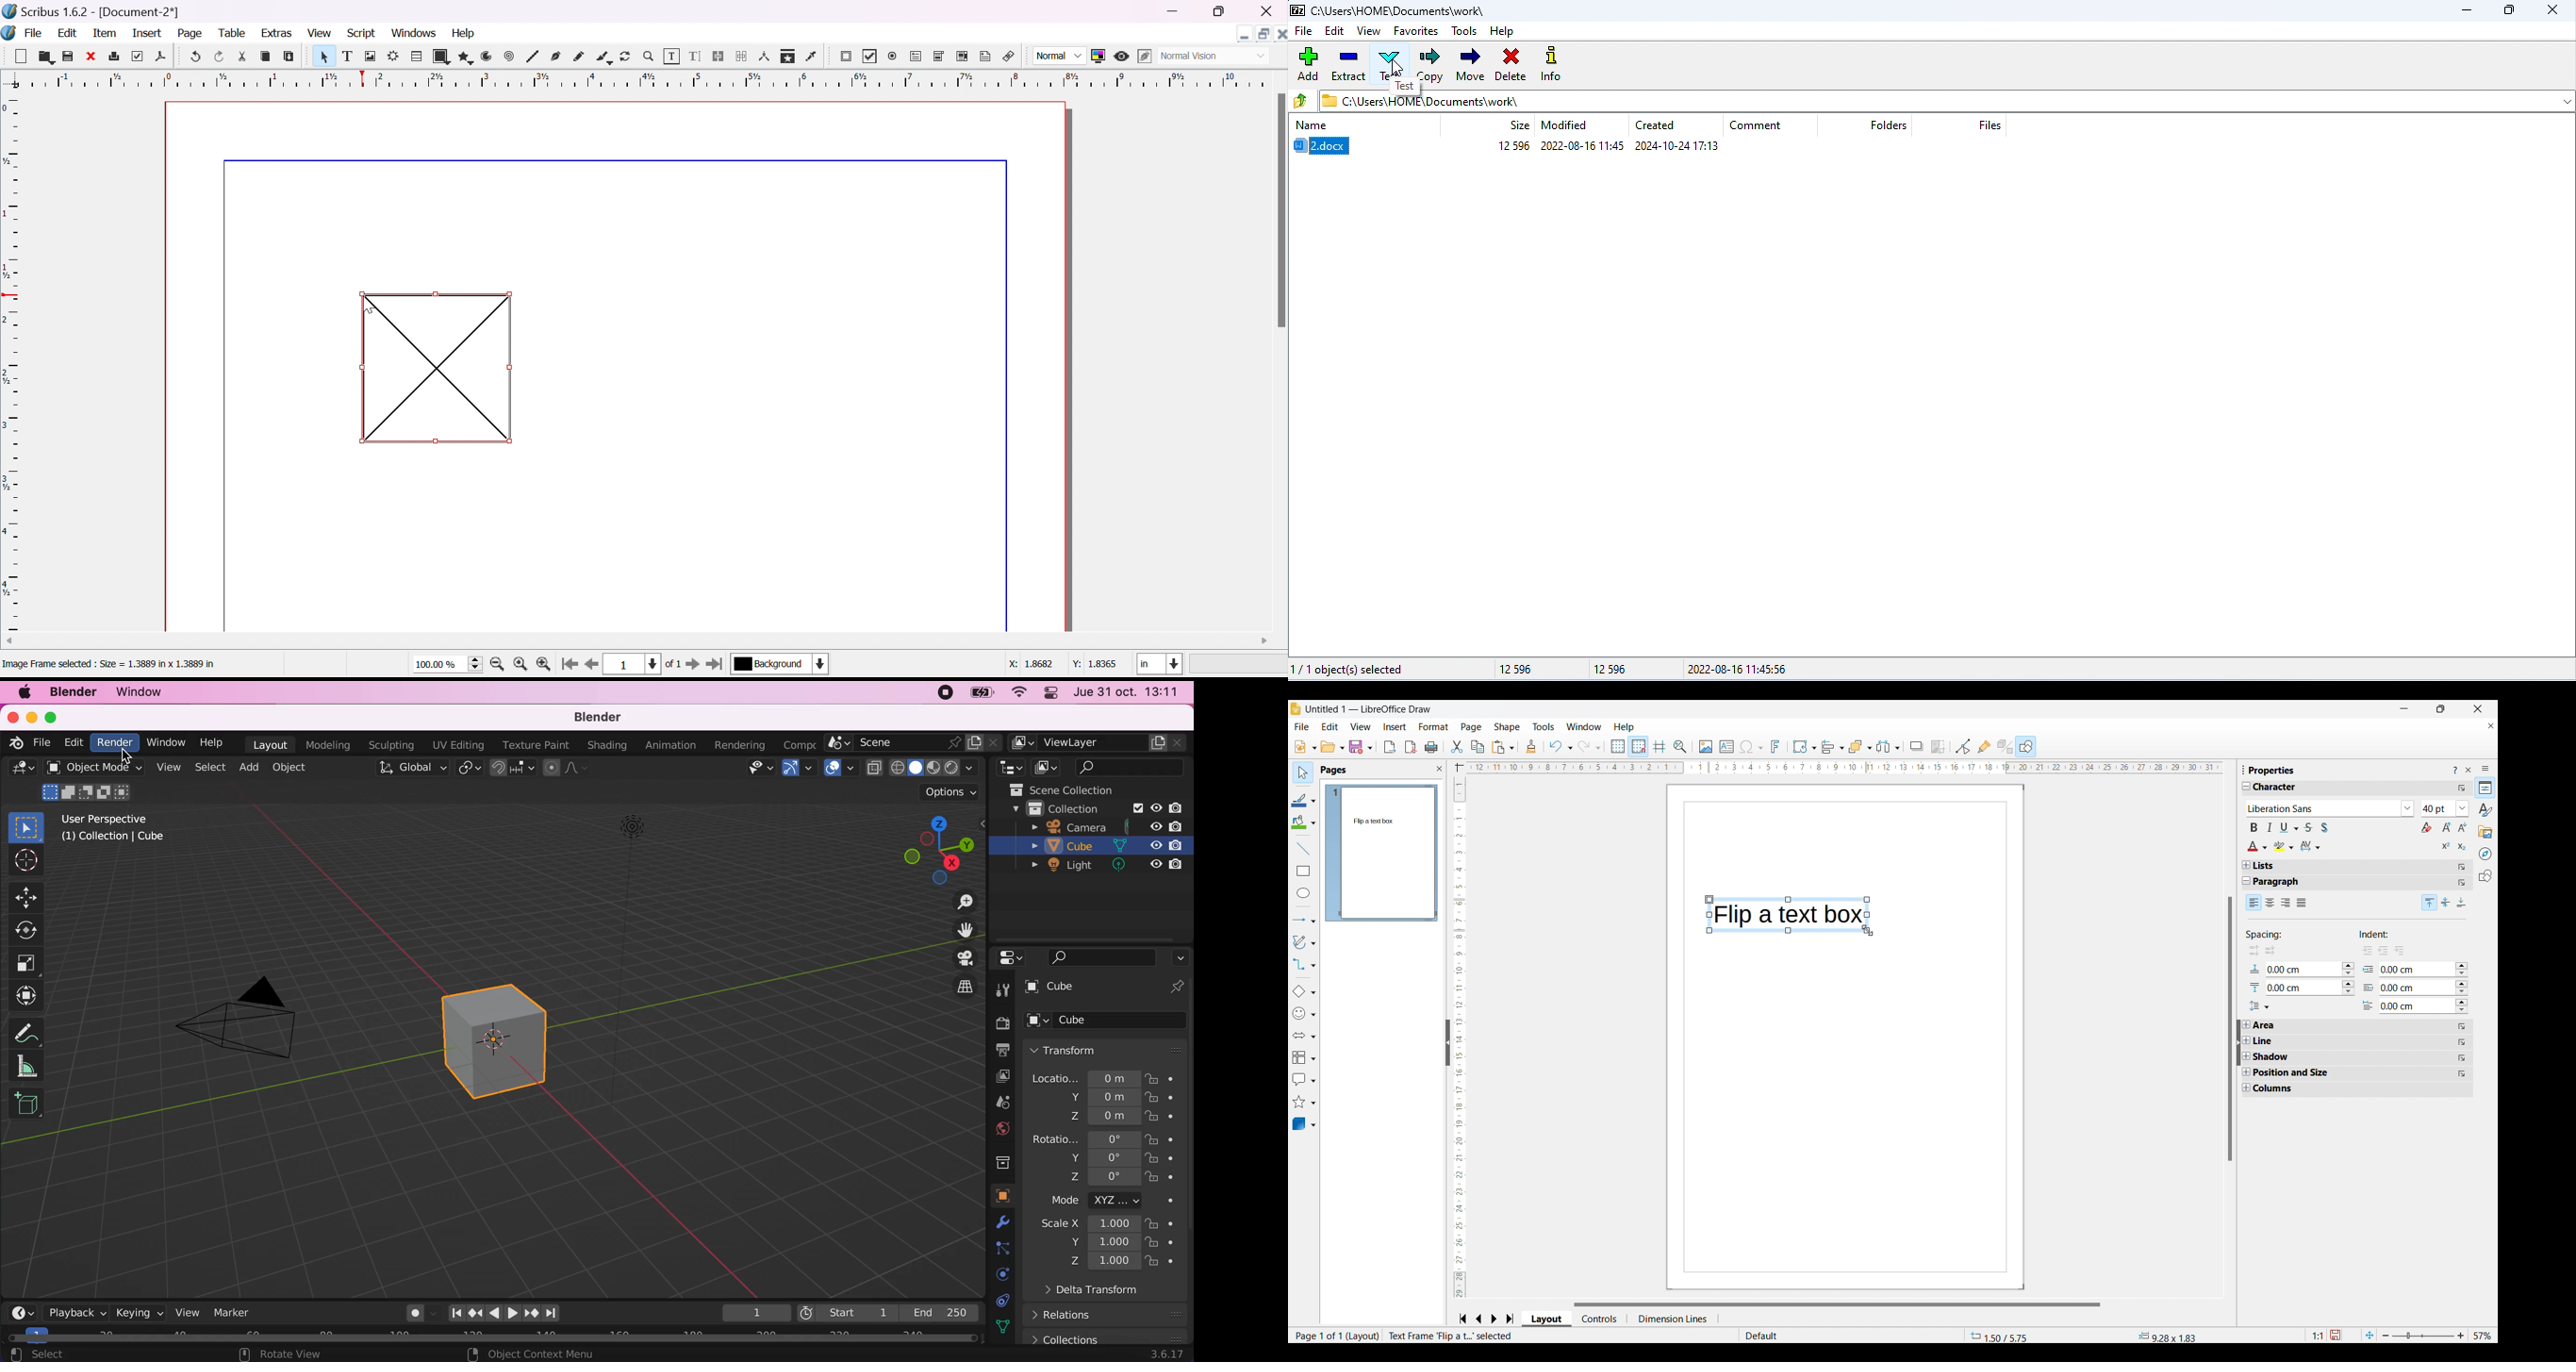 This screenshot has height=1372, width=2576. What do you see at coordinates (317, 32) in the screenshot?
I see `view` at bounding box center [317, 32].